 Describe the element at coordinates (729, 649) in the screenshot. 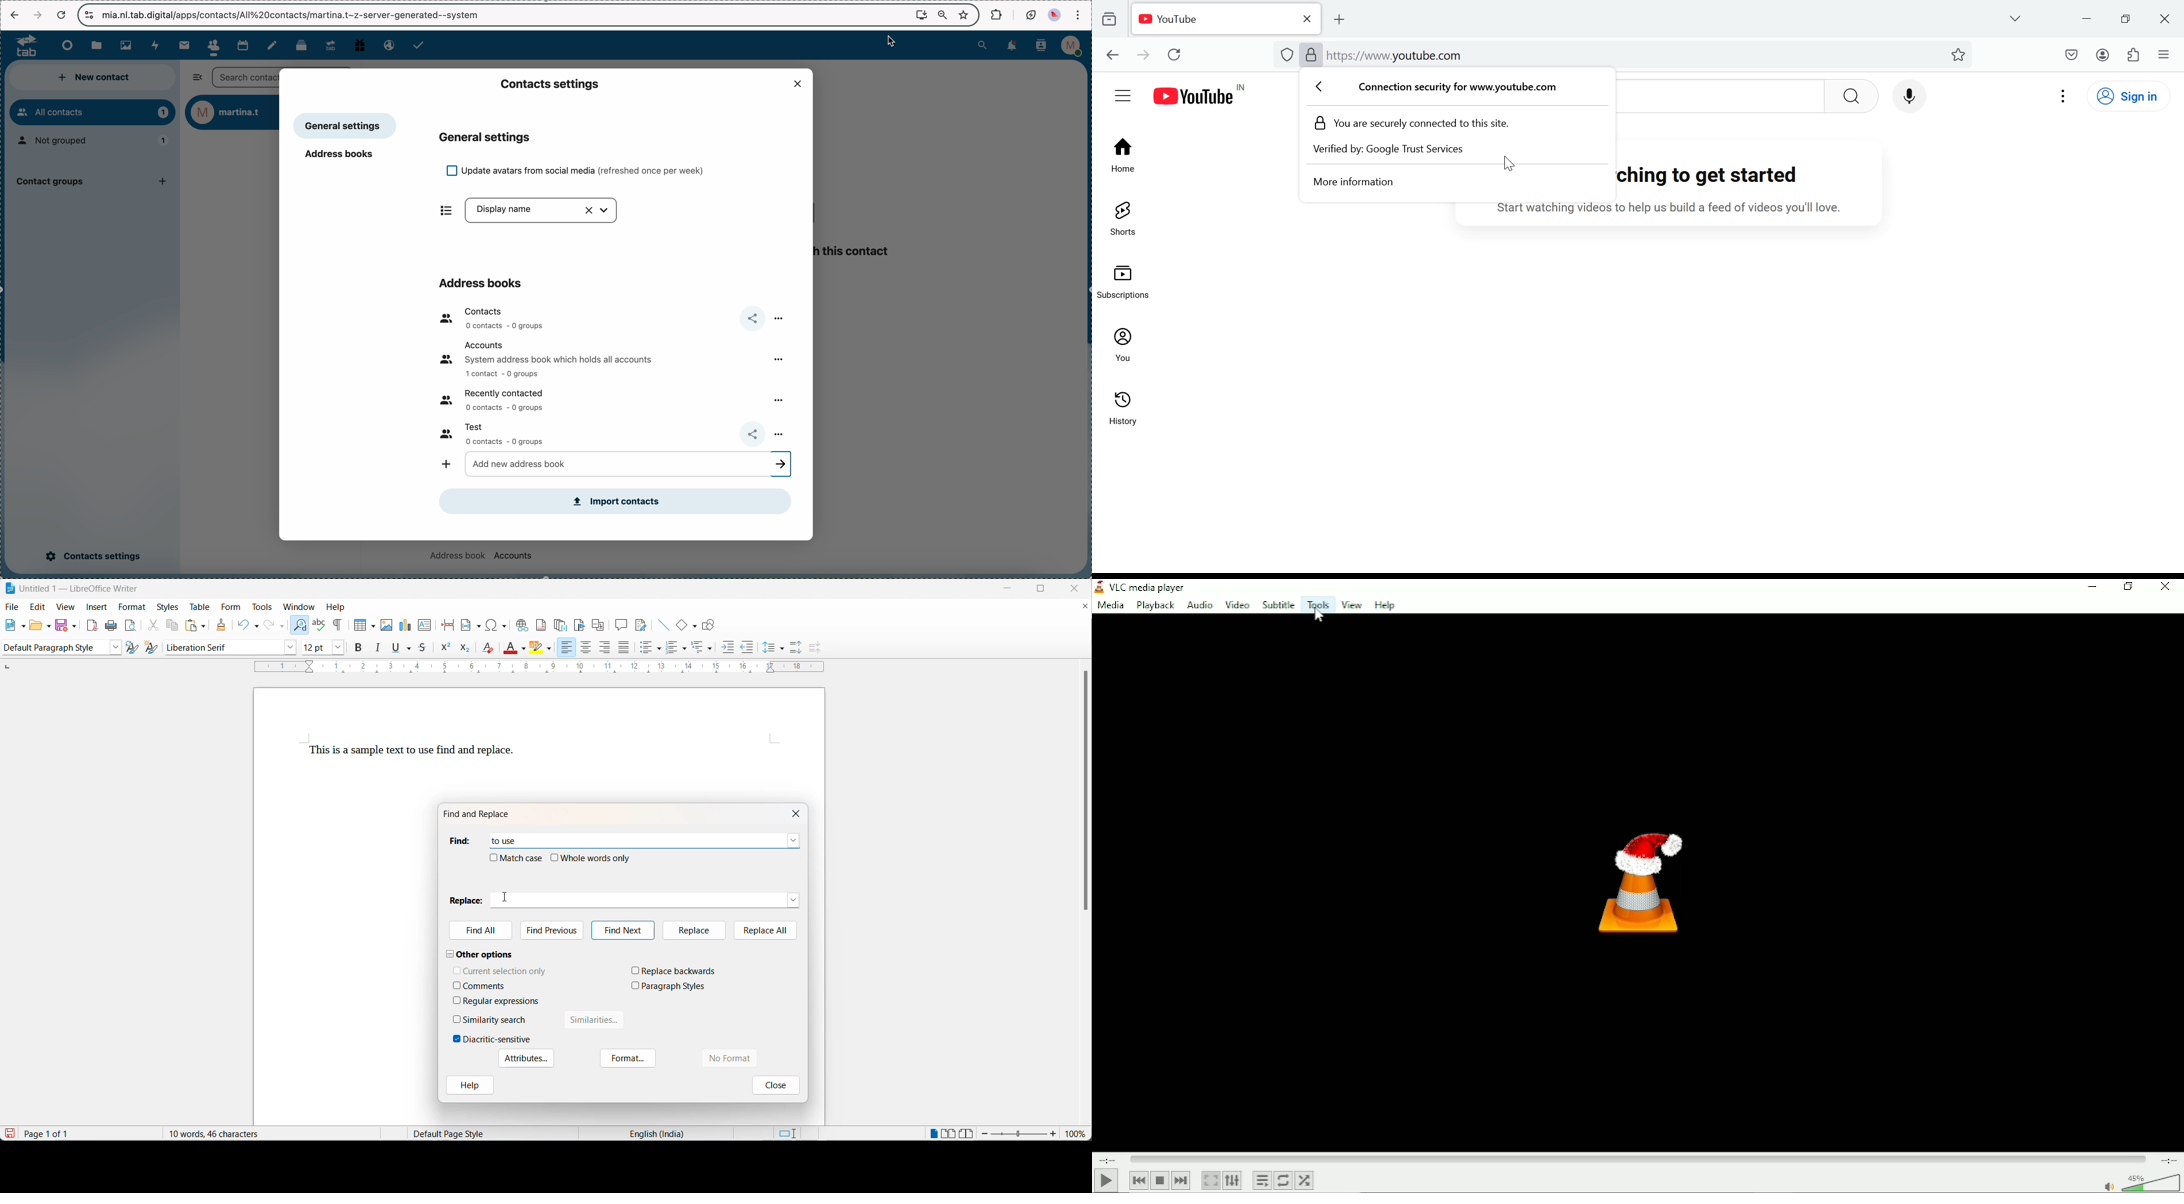

I see `increase indent` at that location.